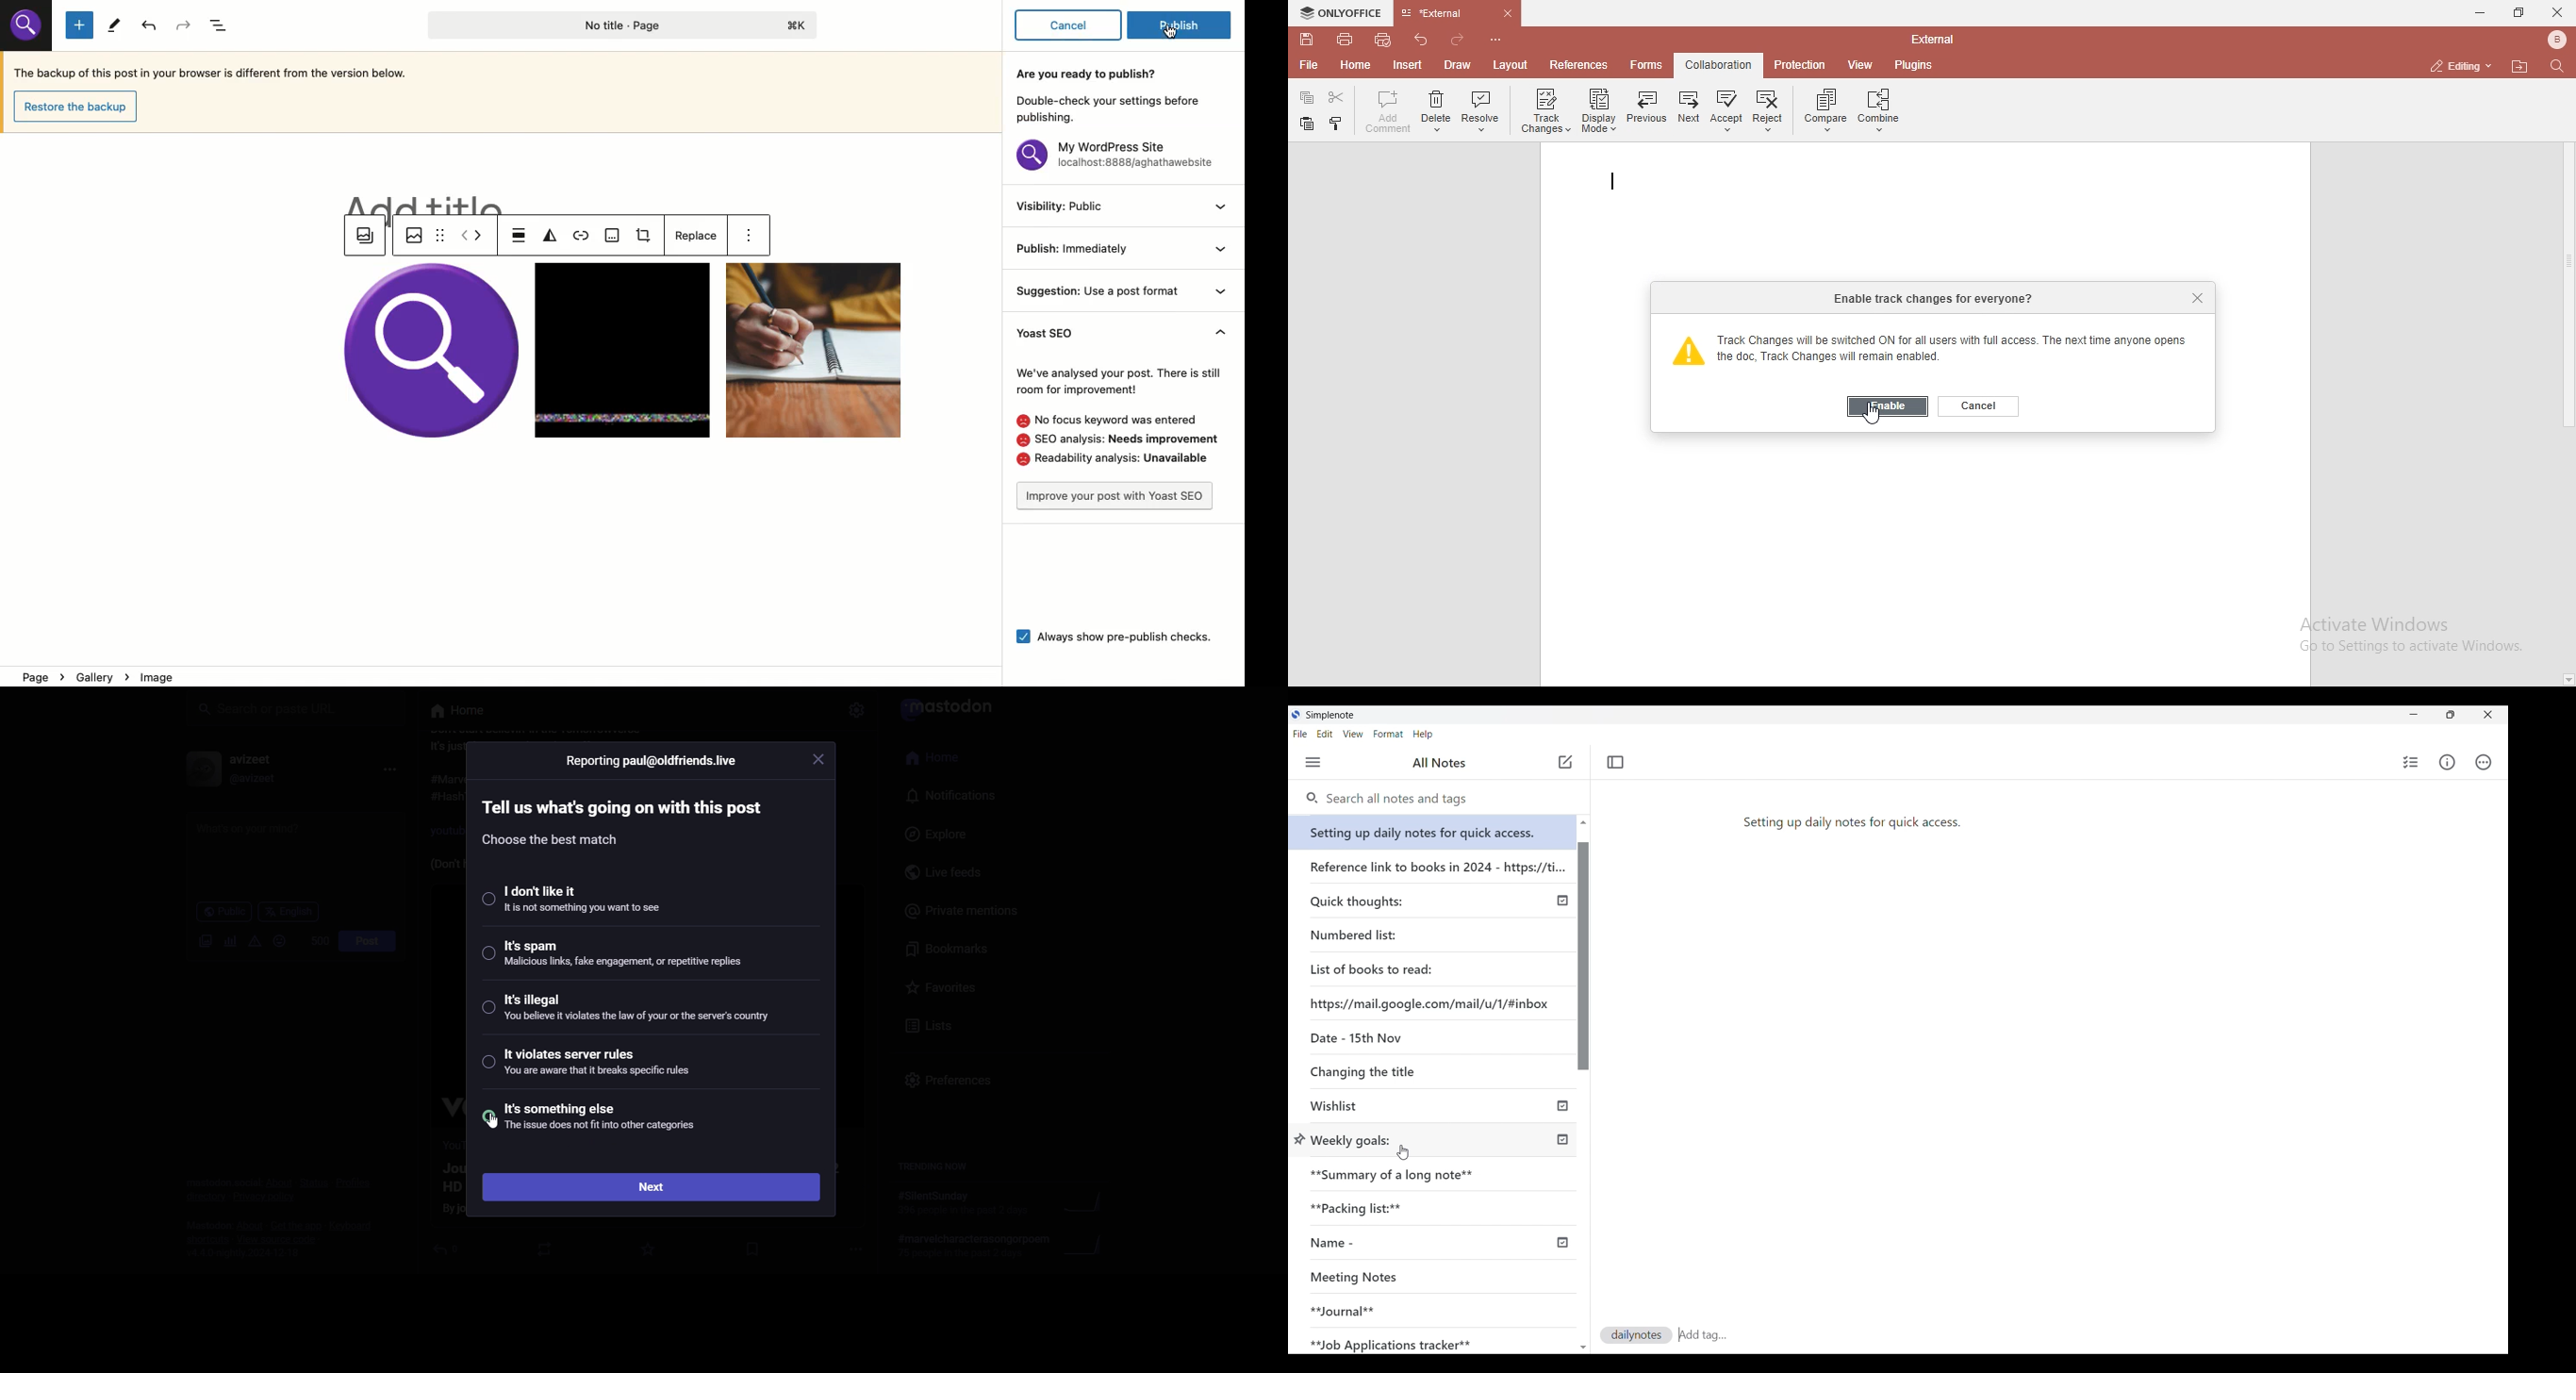 The height and width of the screenshot is (1400, 2576). Describe the element at coordinates (961, 912) in the screenshot. I see `private mentions` at that location.